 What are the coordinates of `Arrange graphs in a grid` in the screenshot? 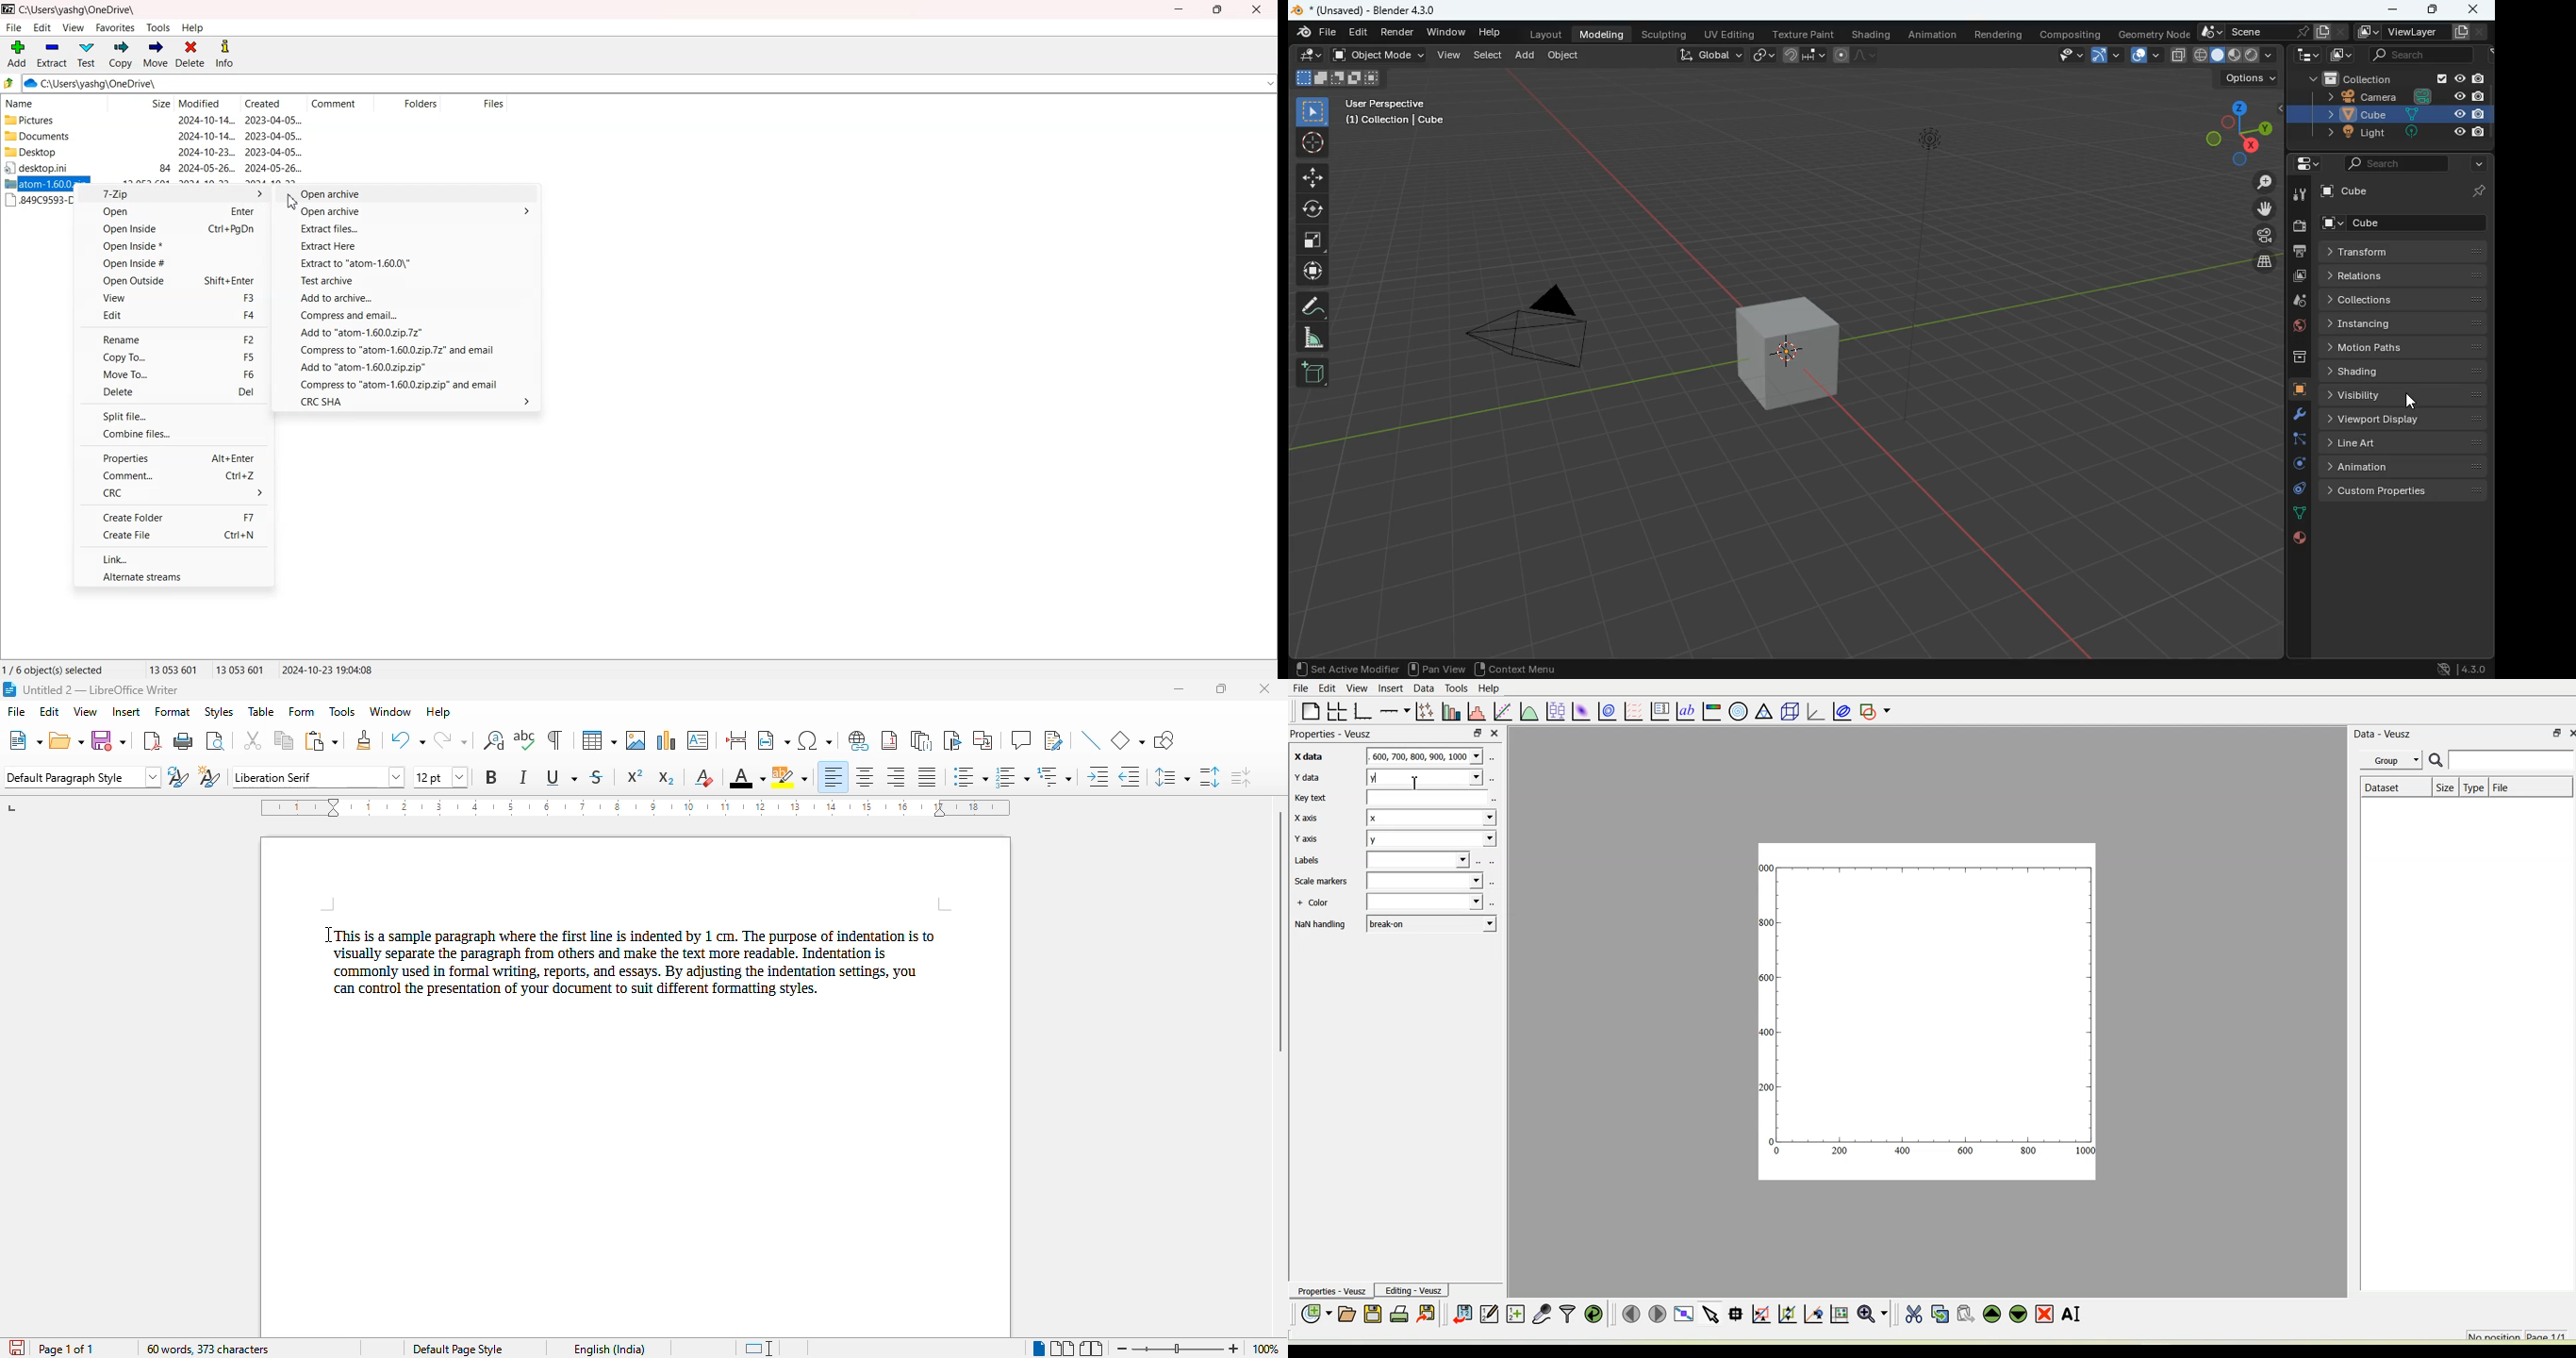 It's located at (1337, 711).